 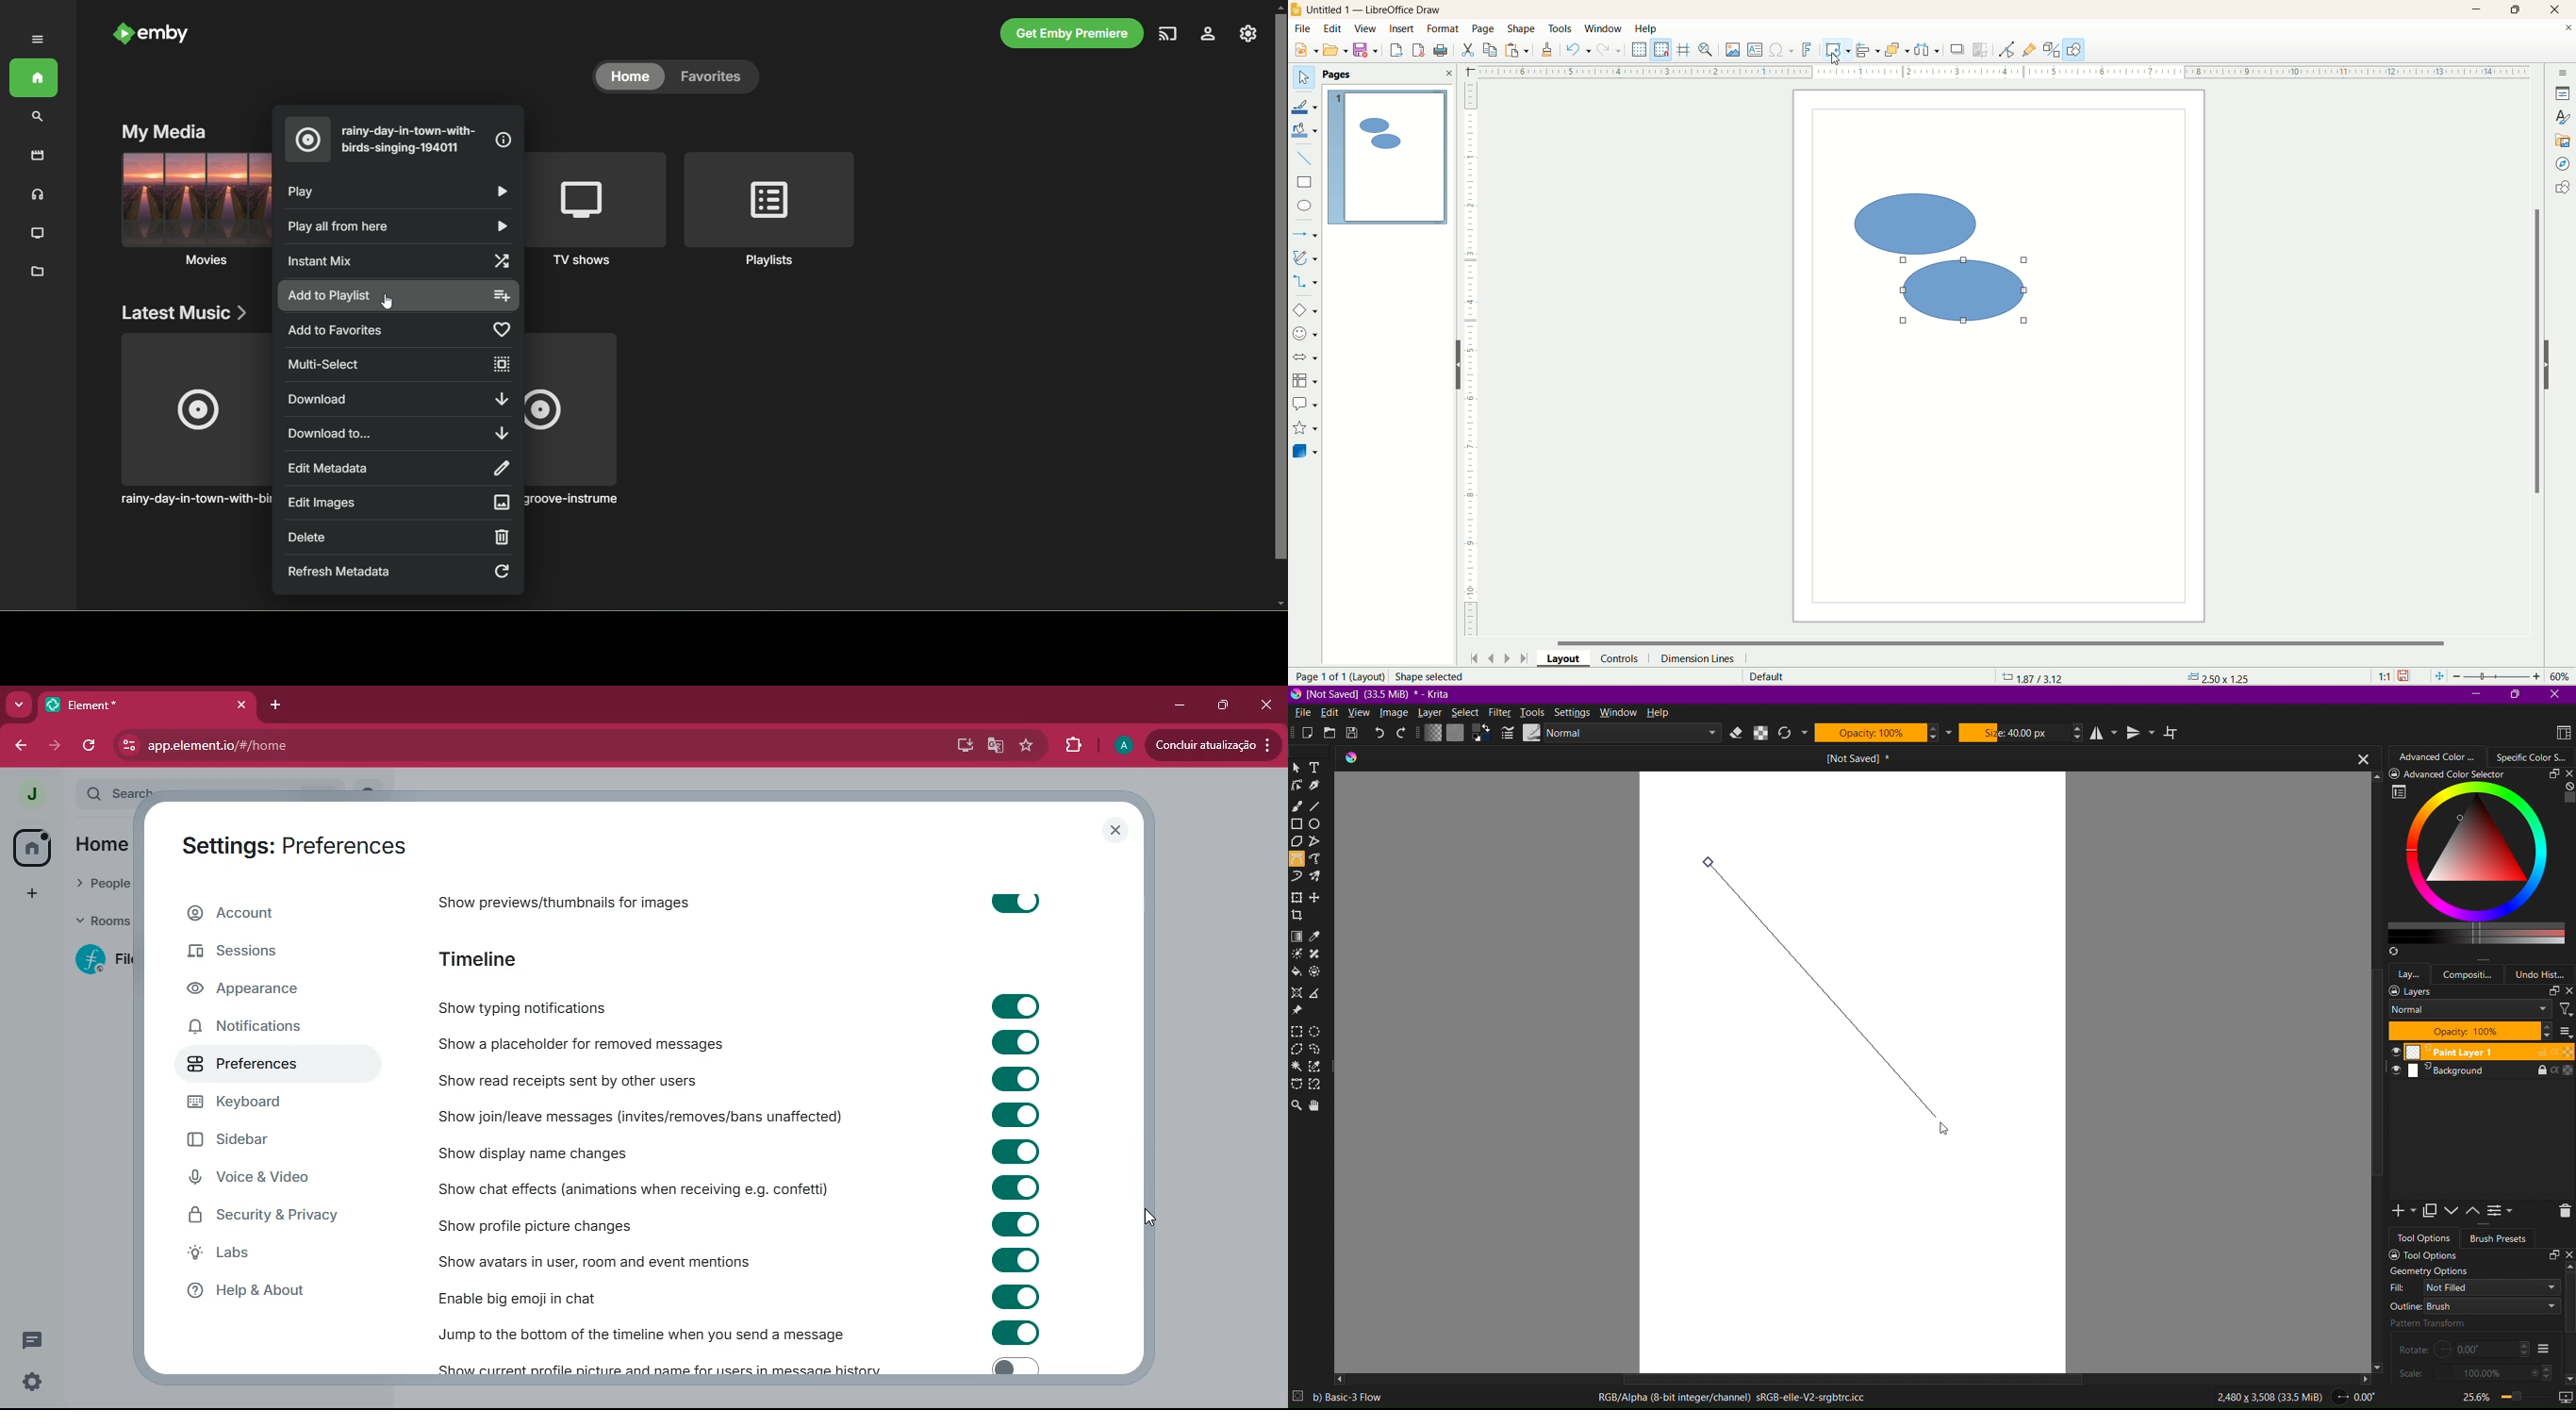 I want to click on latest music, so click(x=184, y=313).